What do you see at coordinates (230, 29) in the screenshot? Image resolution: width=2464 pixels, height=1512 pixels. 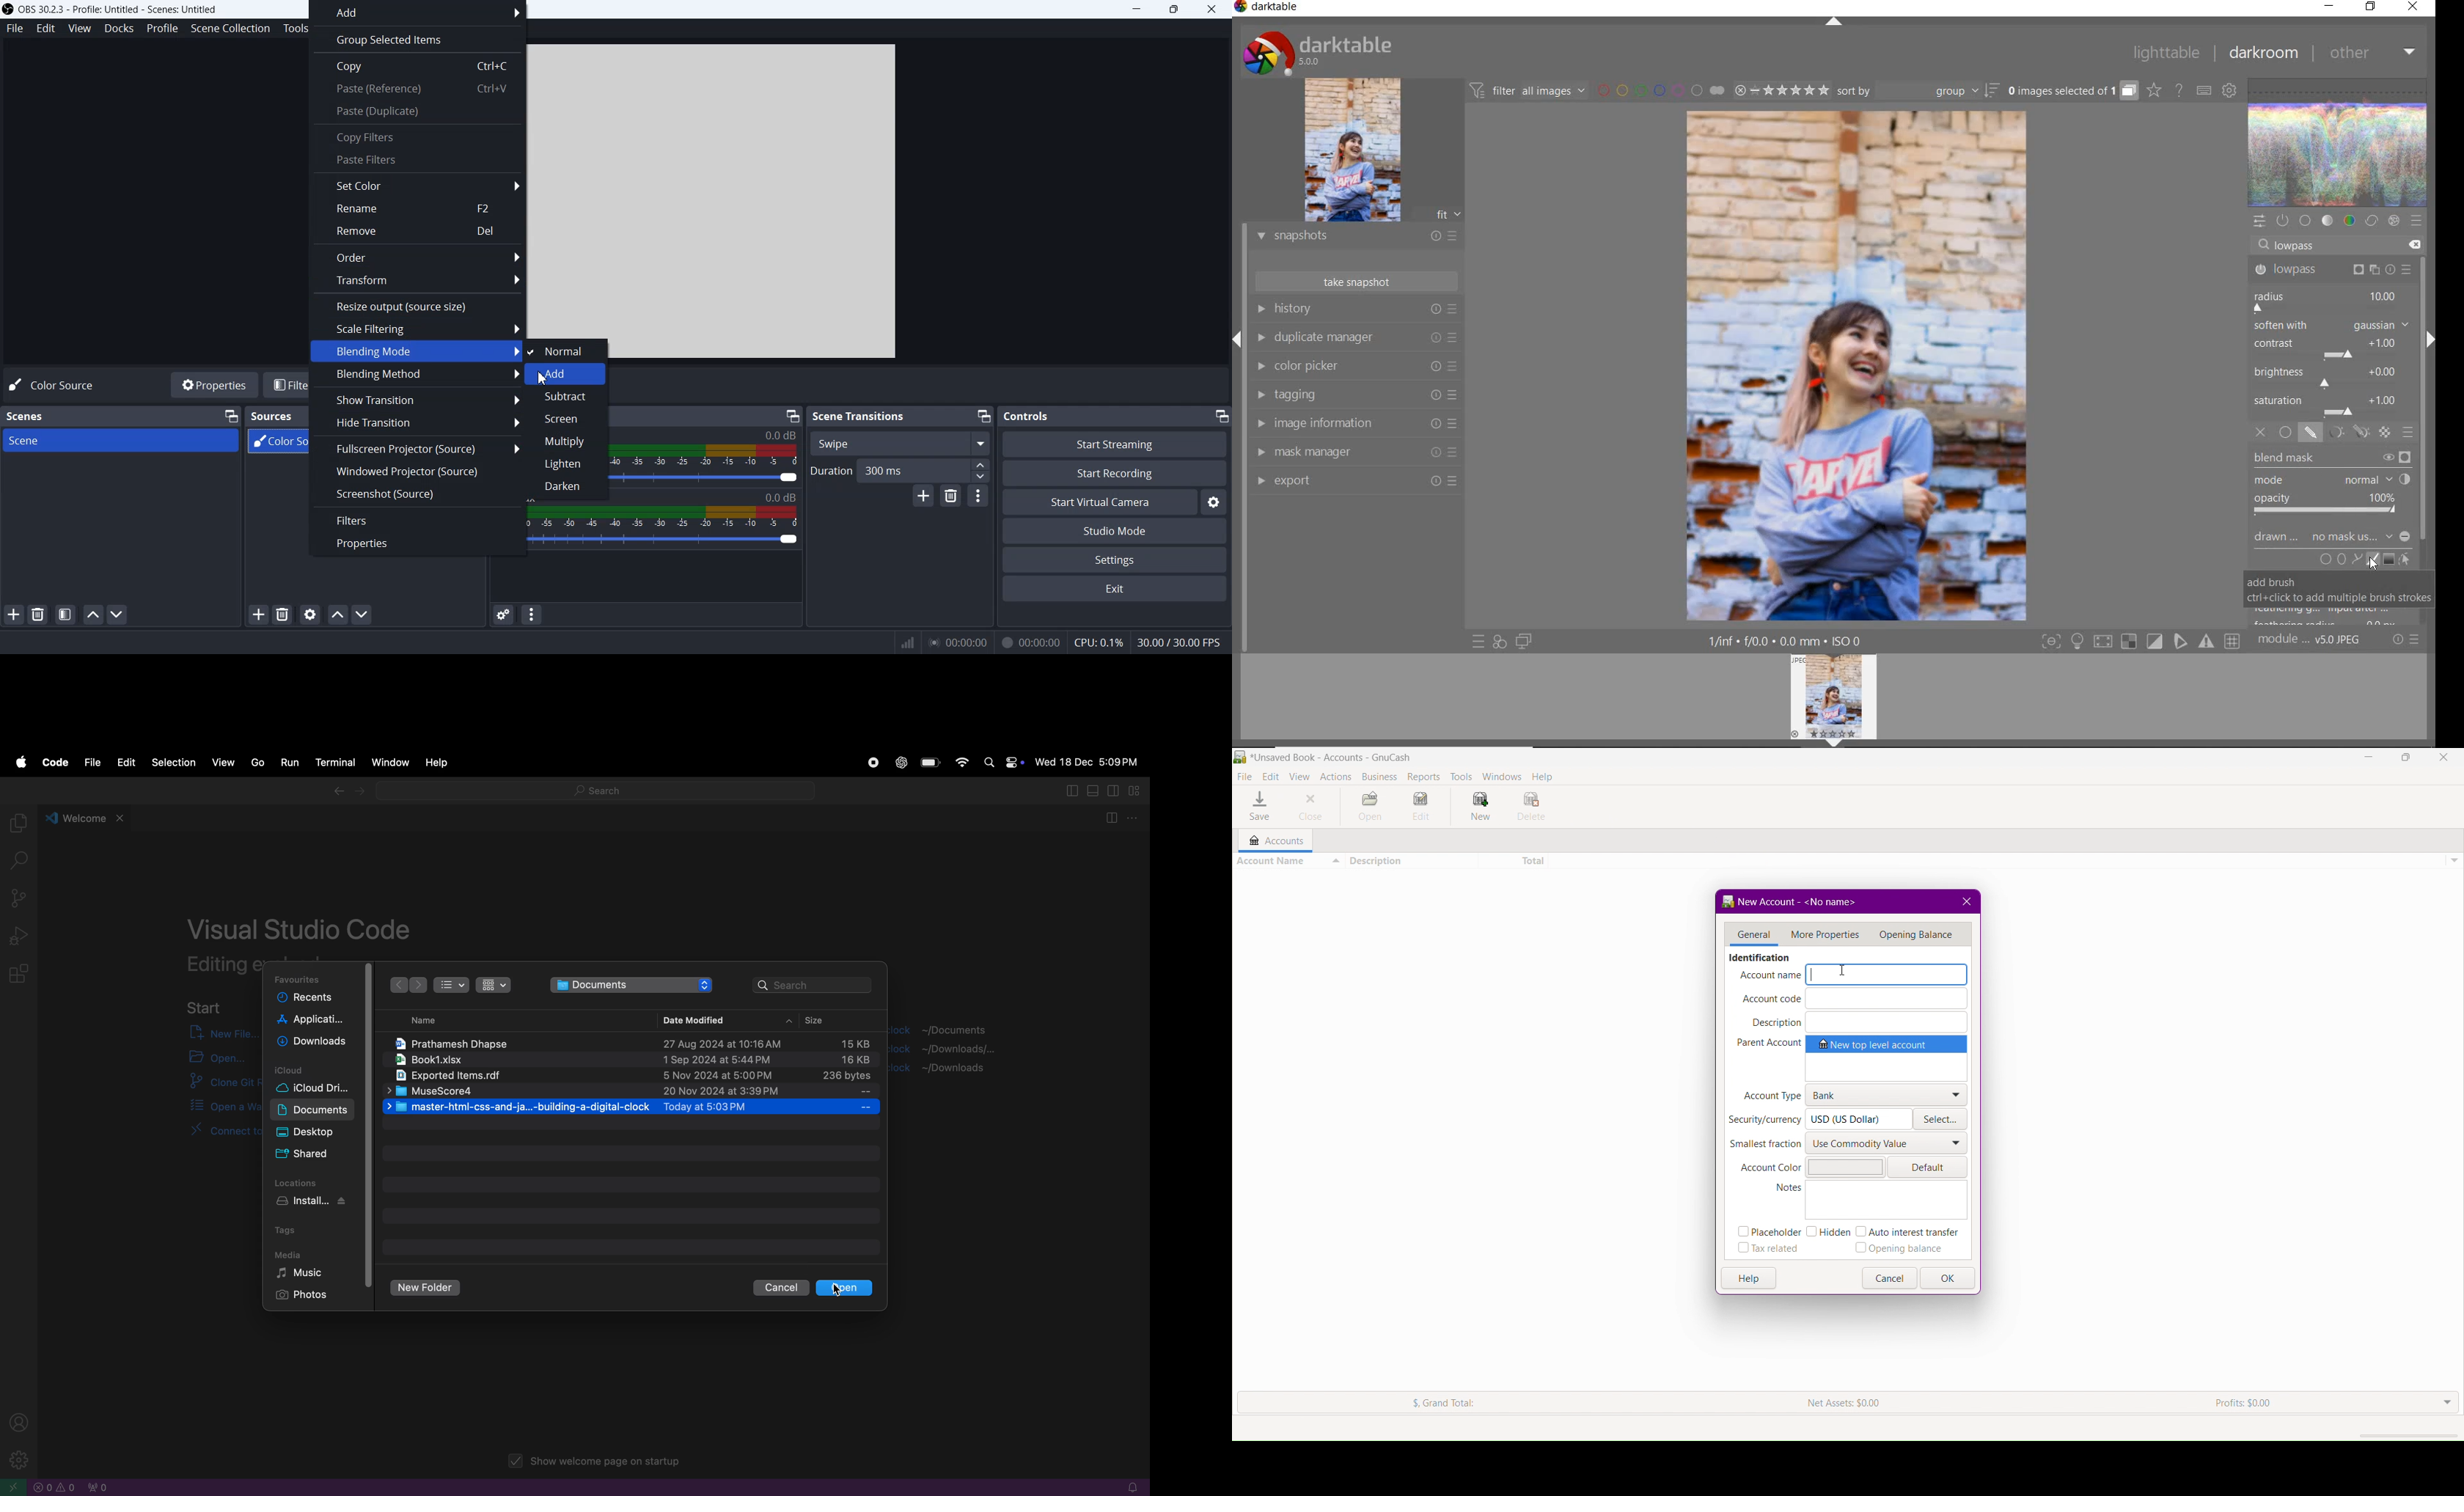 I see `Scene Collection` at bounding box center [230, 29].